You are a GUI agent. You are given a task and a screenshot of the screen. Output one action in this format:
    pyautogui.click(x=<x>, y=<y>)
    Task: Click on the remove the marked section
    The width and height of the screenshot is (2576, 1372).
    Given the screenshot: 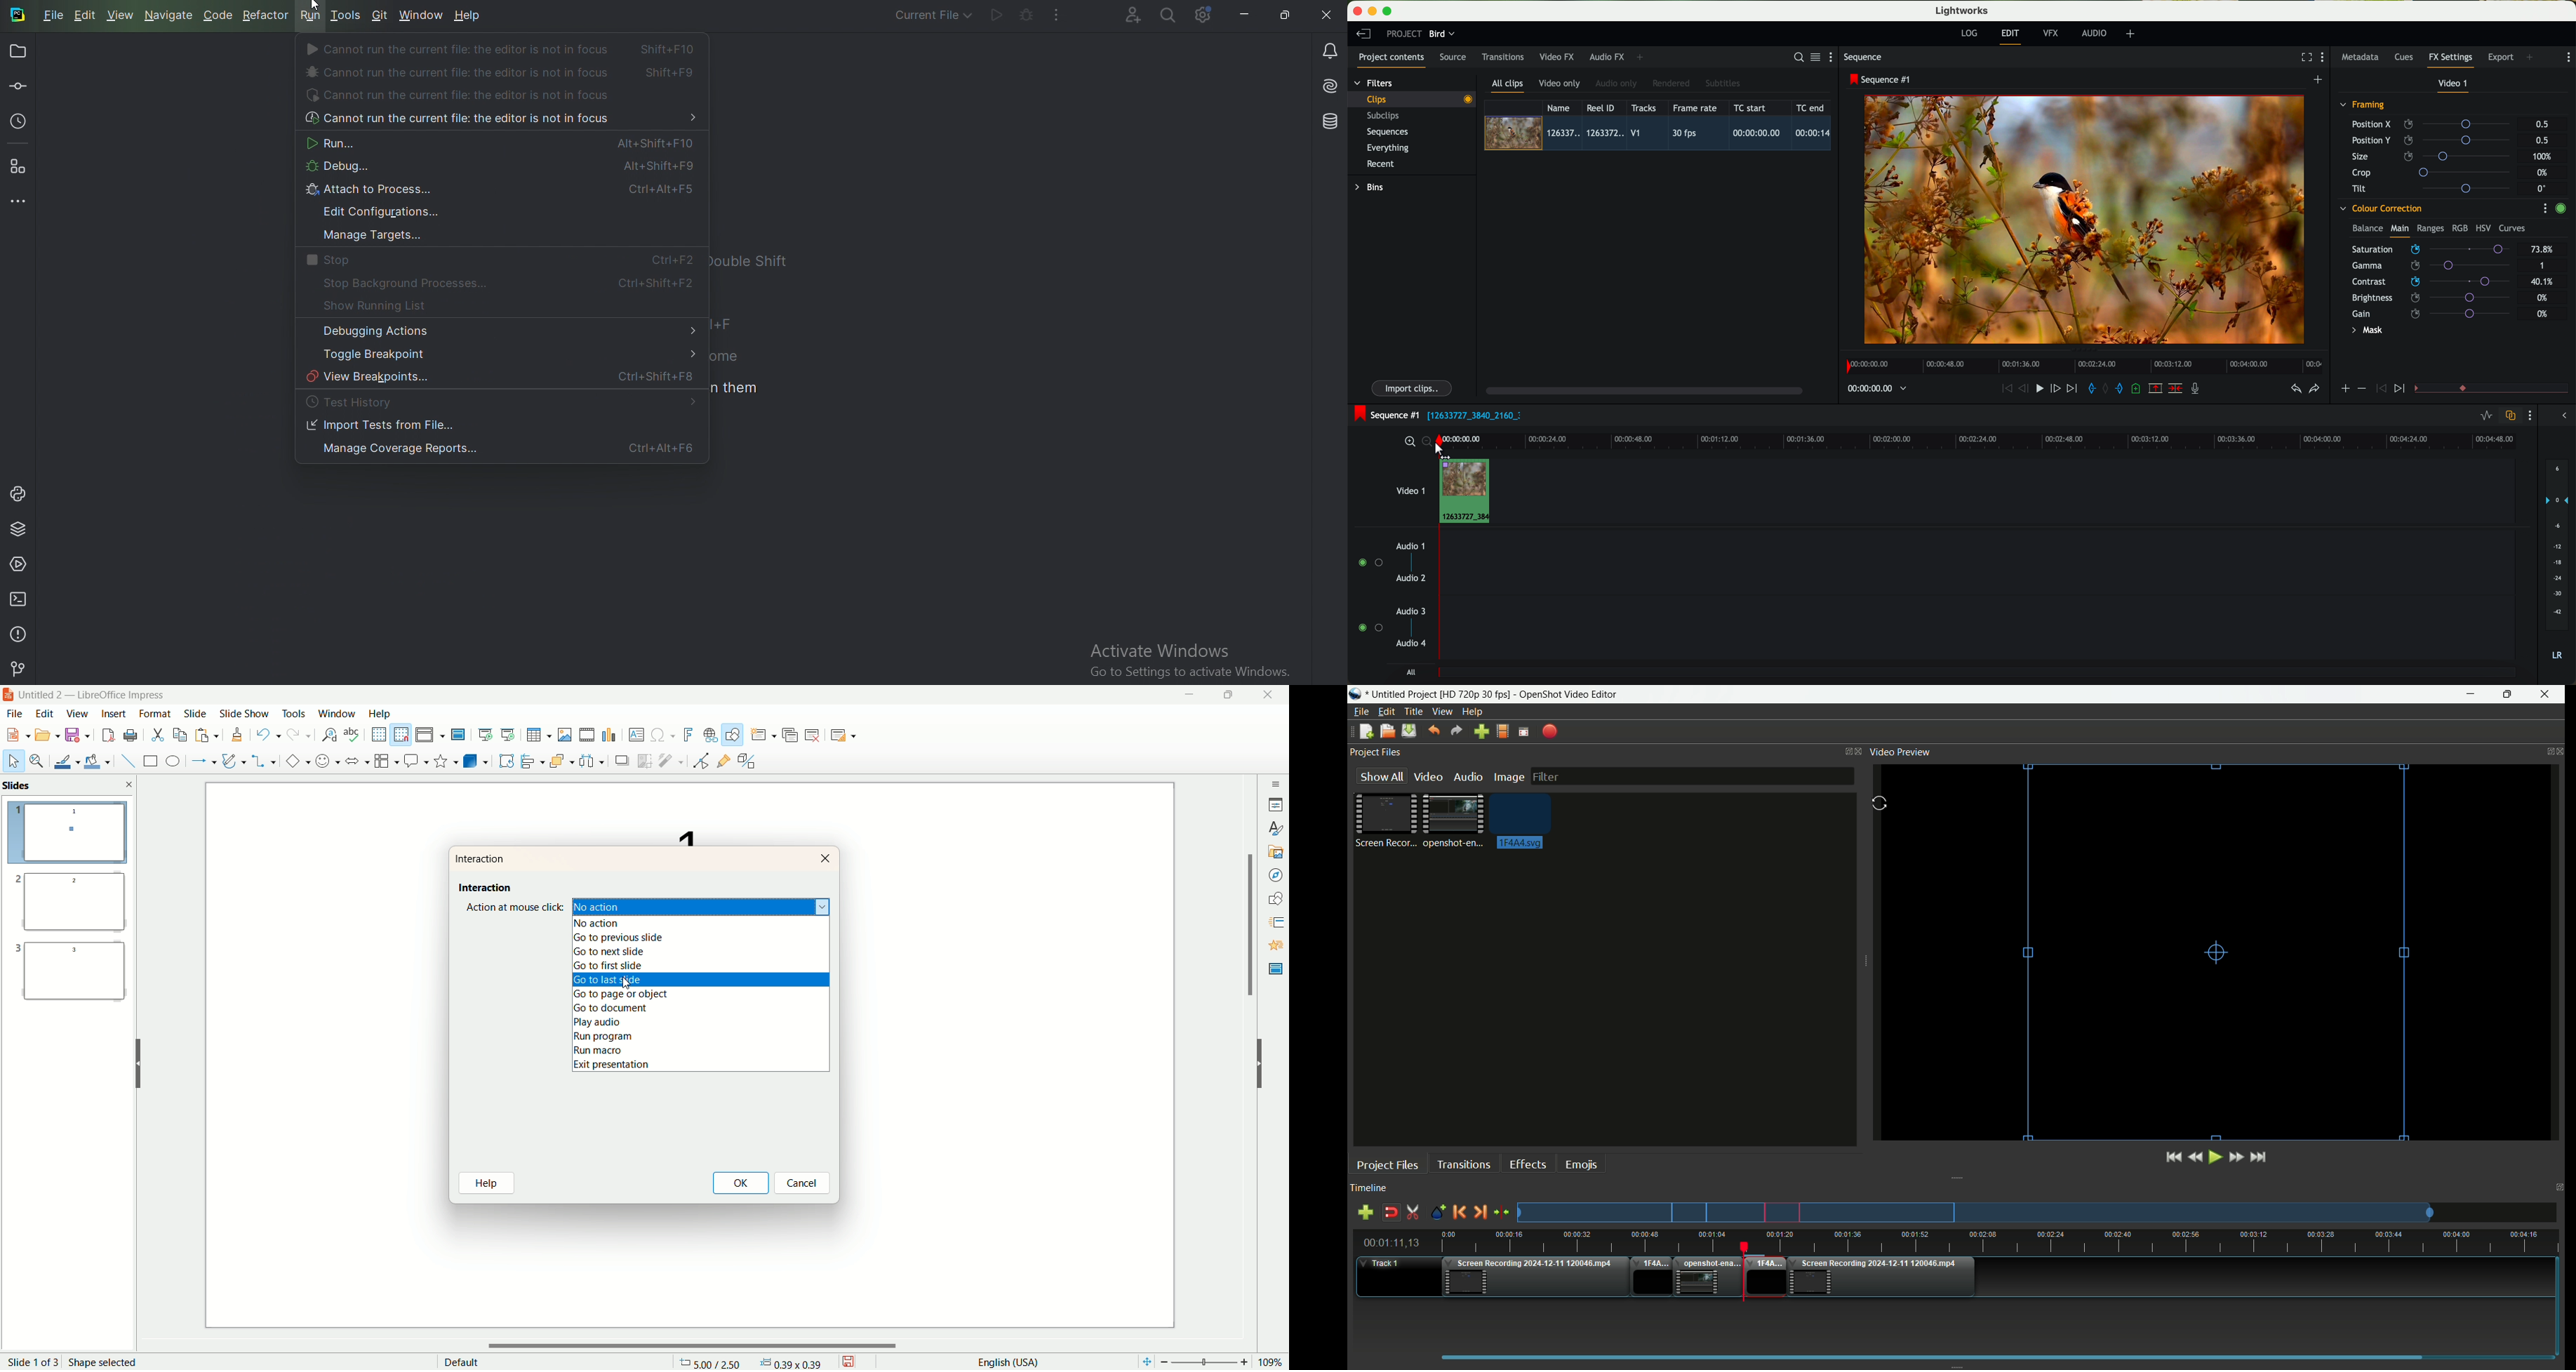 What is the action you would take?
    pyautogui.click(x=2157, y=388)
    